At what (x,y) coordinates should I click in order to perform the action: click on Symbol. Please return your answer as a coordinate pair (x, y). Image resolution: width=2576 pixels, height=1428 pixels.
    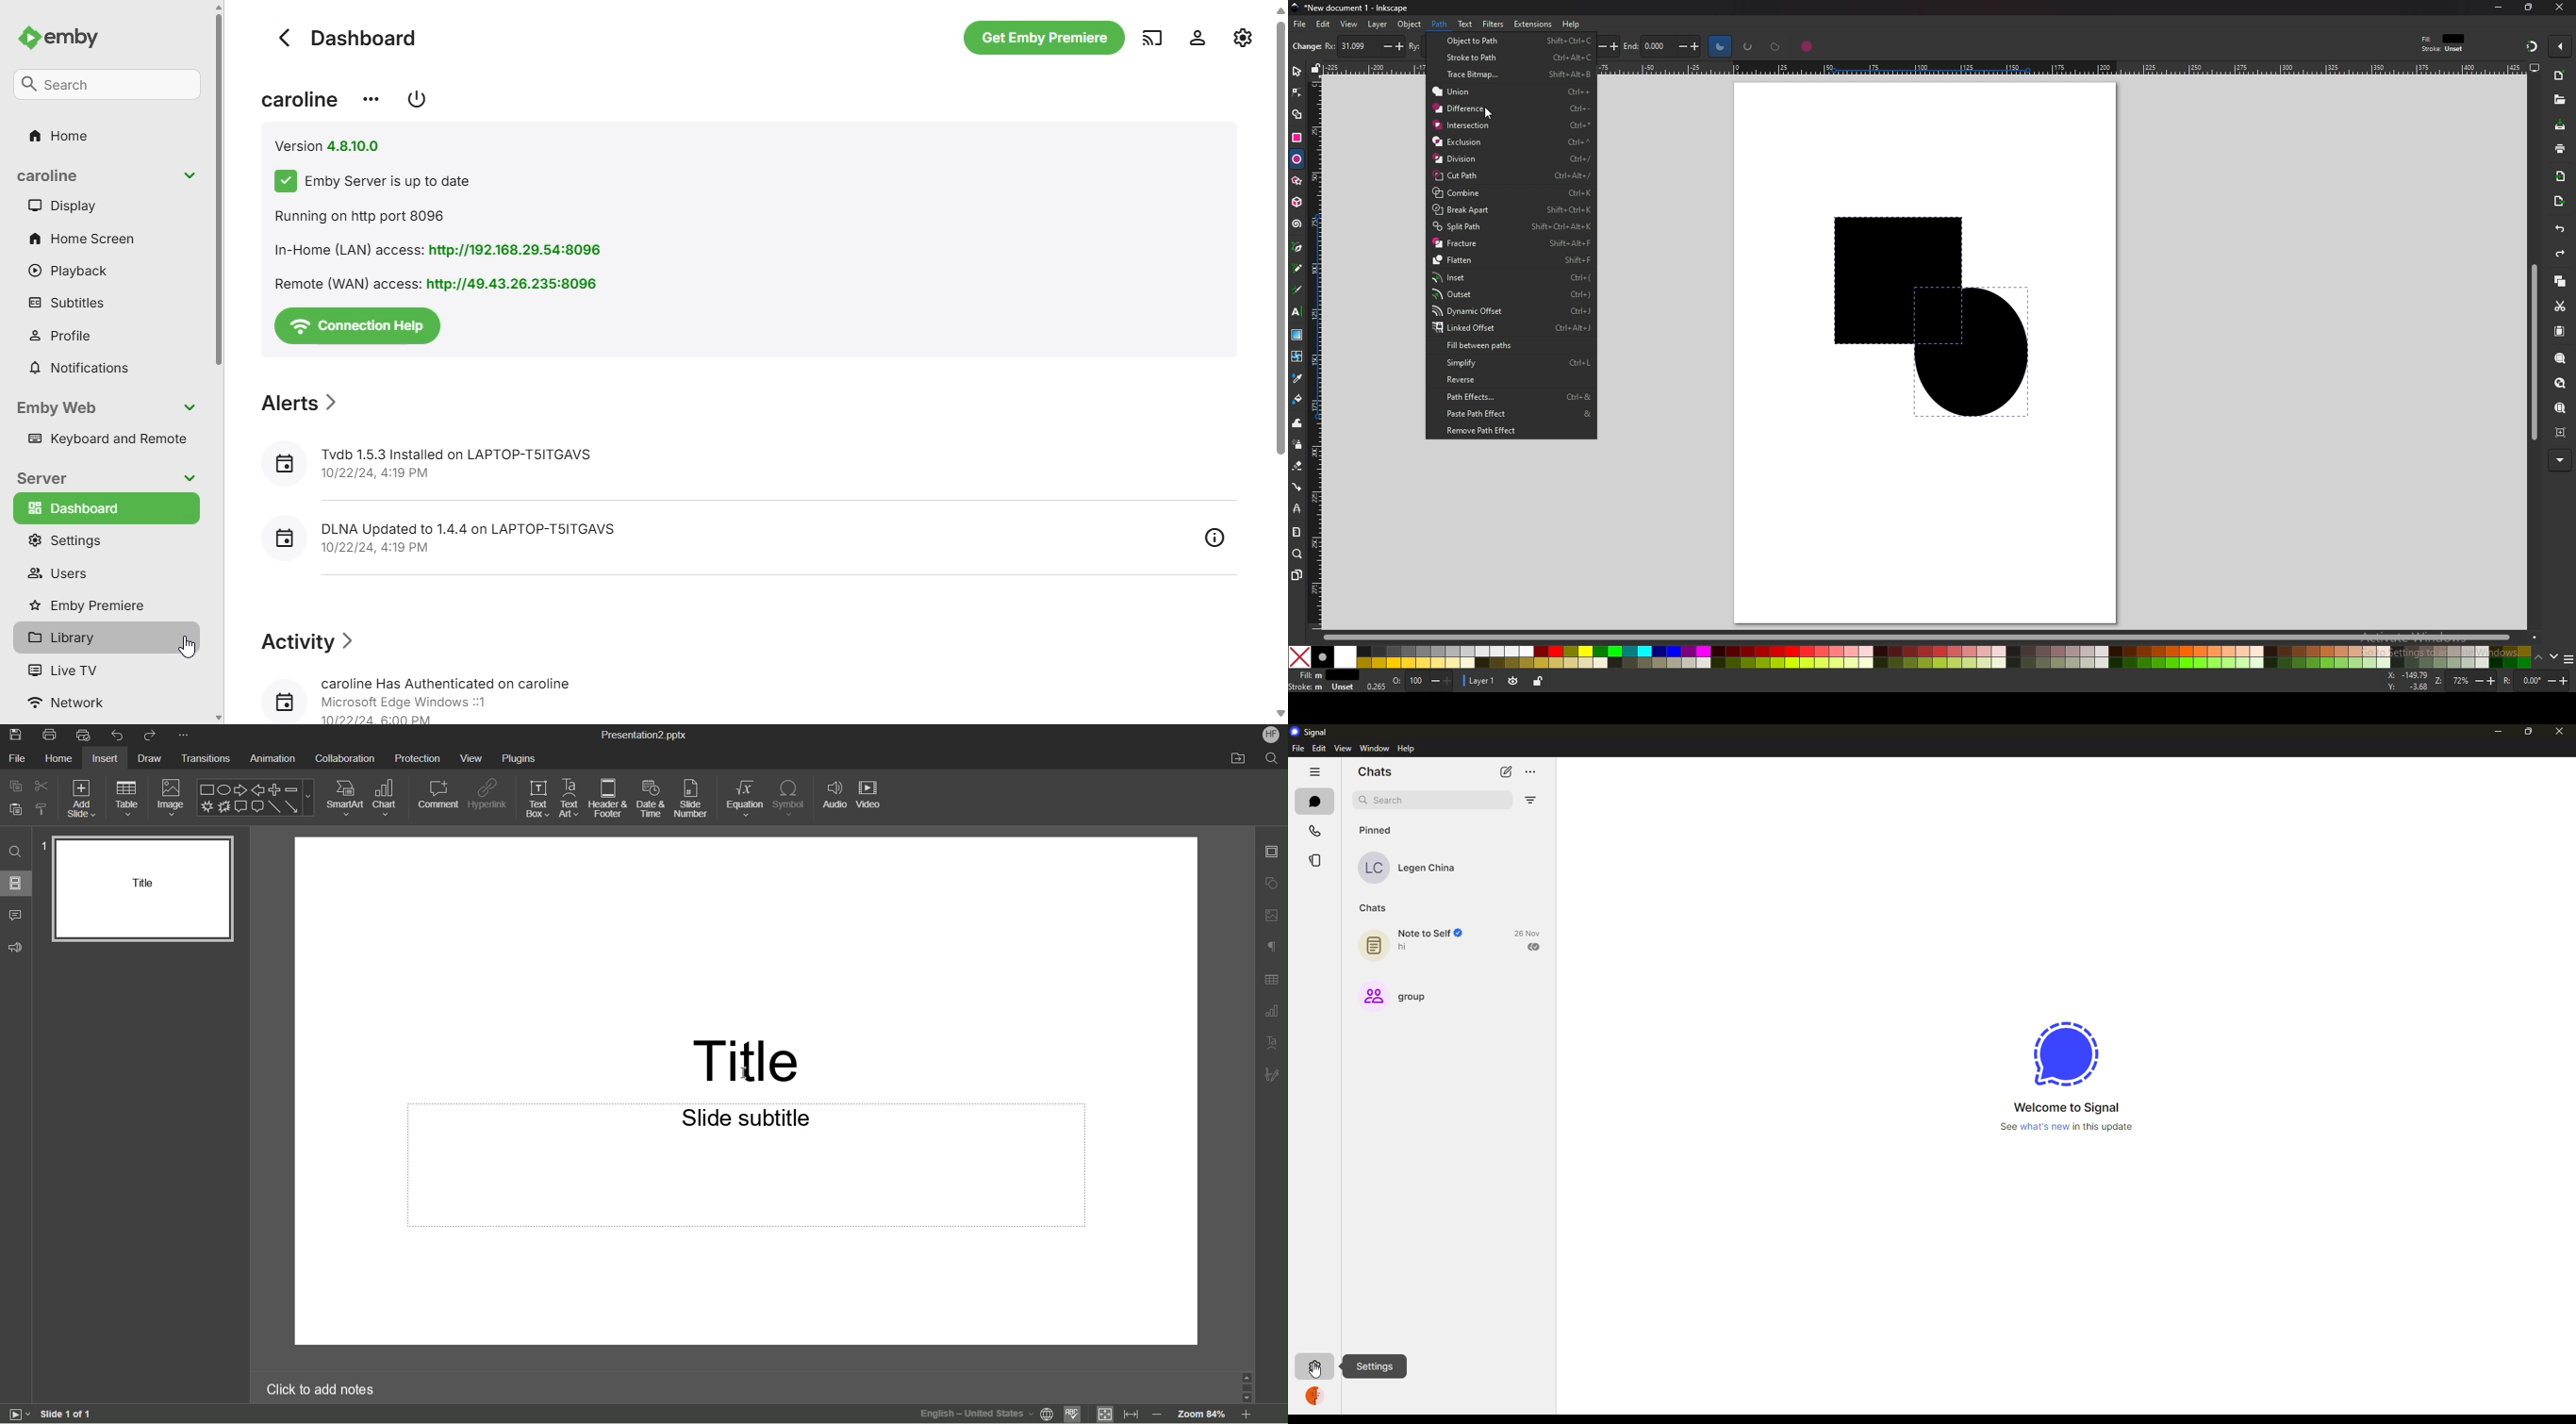
    Looking at the image, I should click on (790, 799).